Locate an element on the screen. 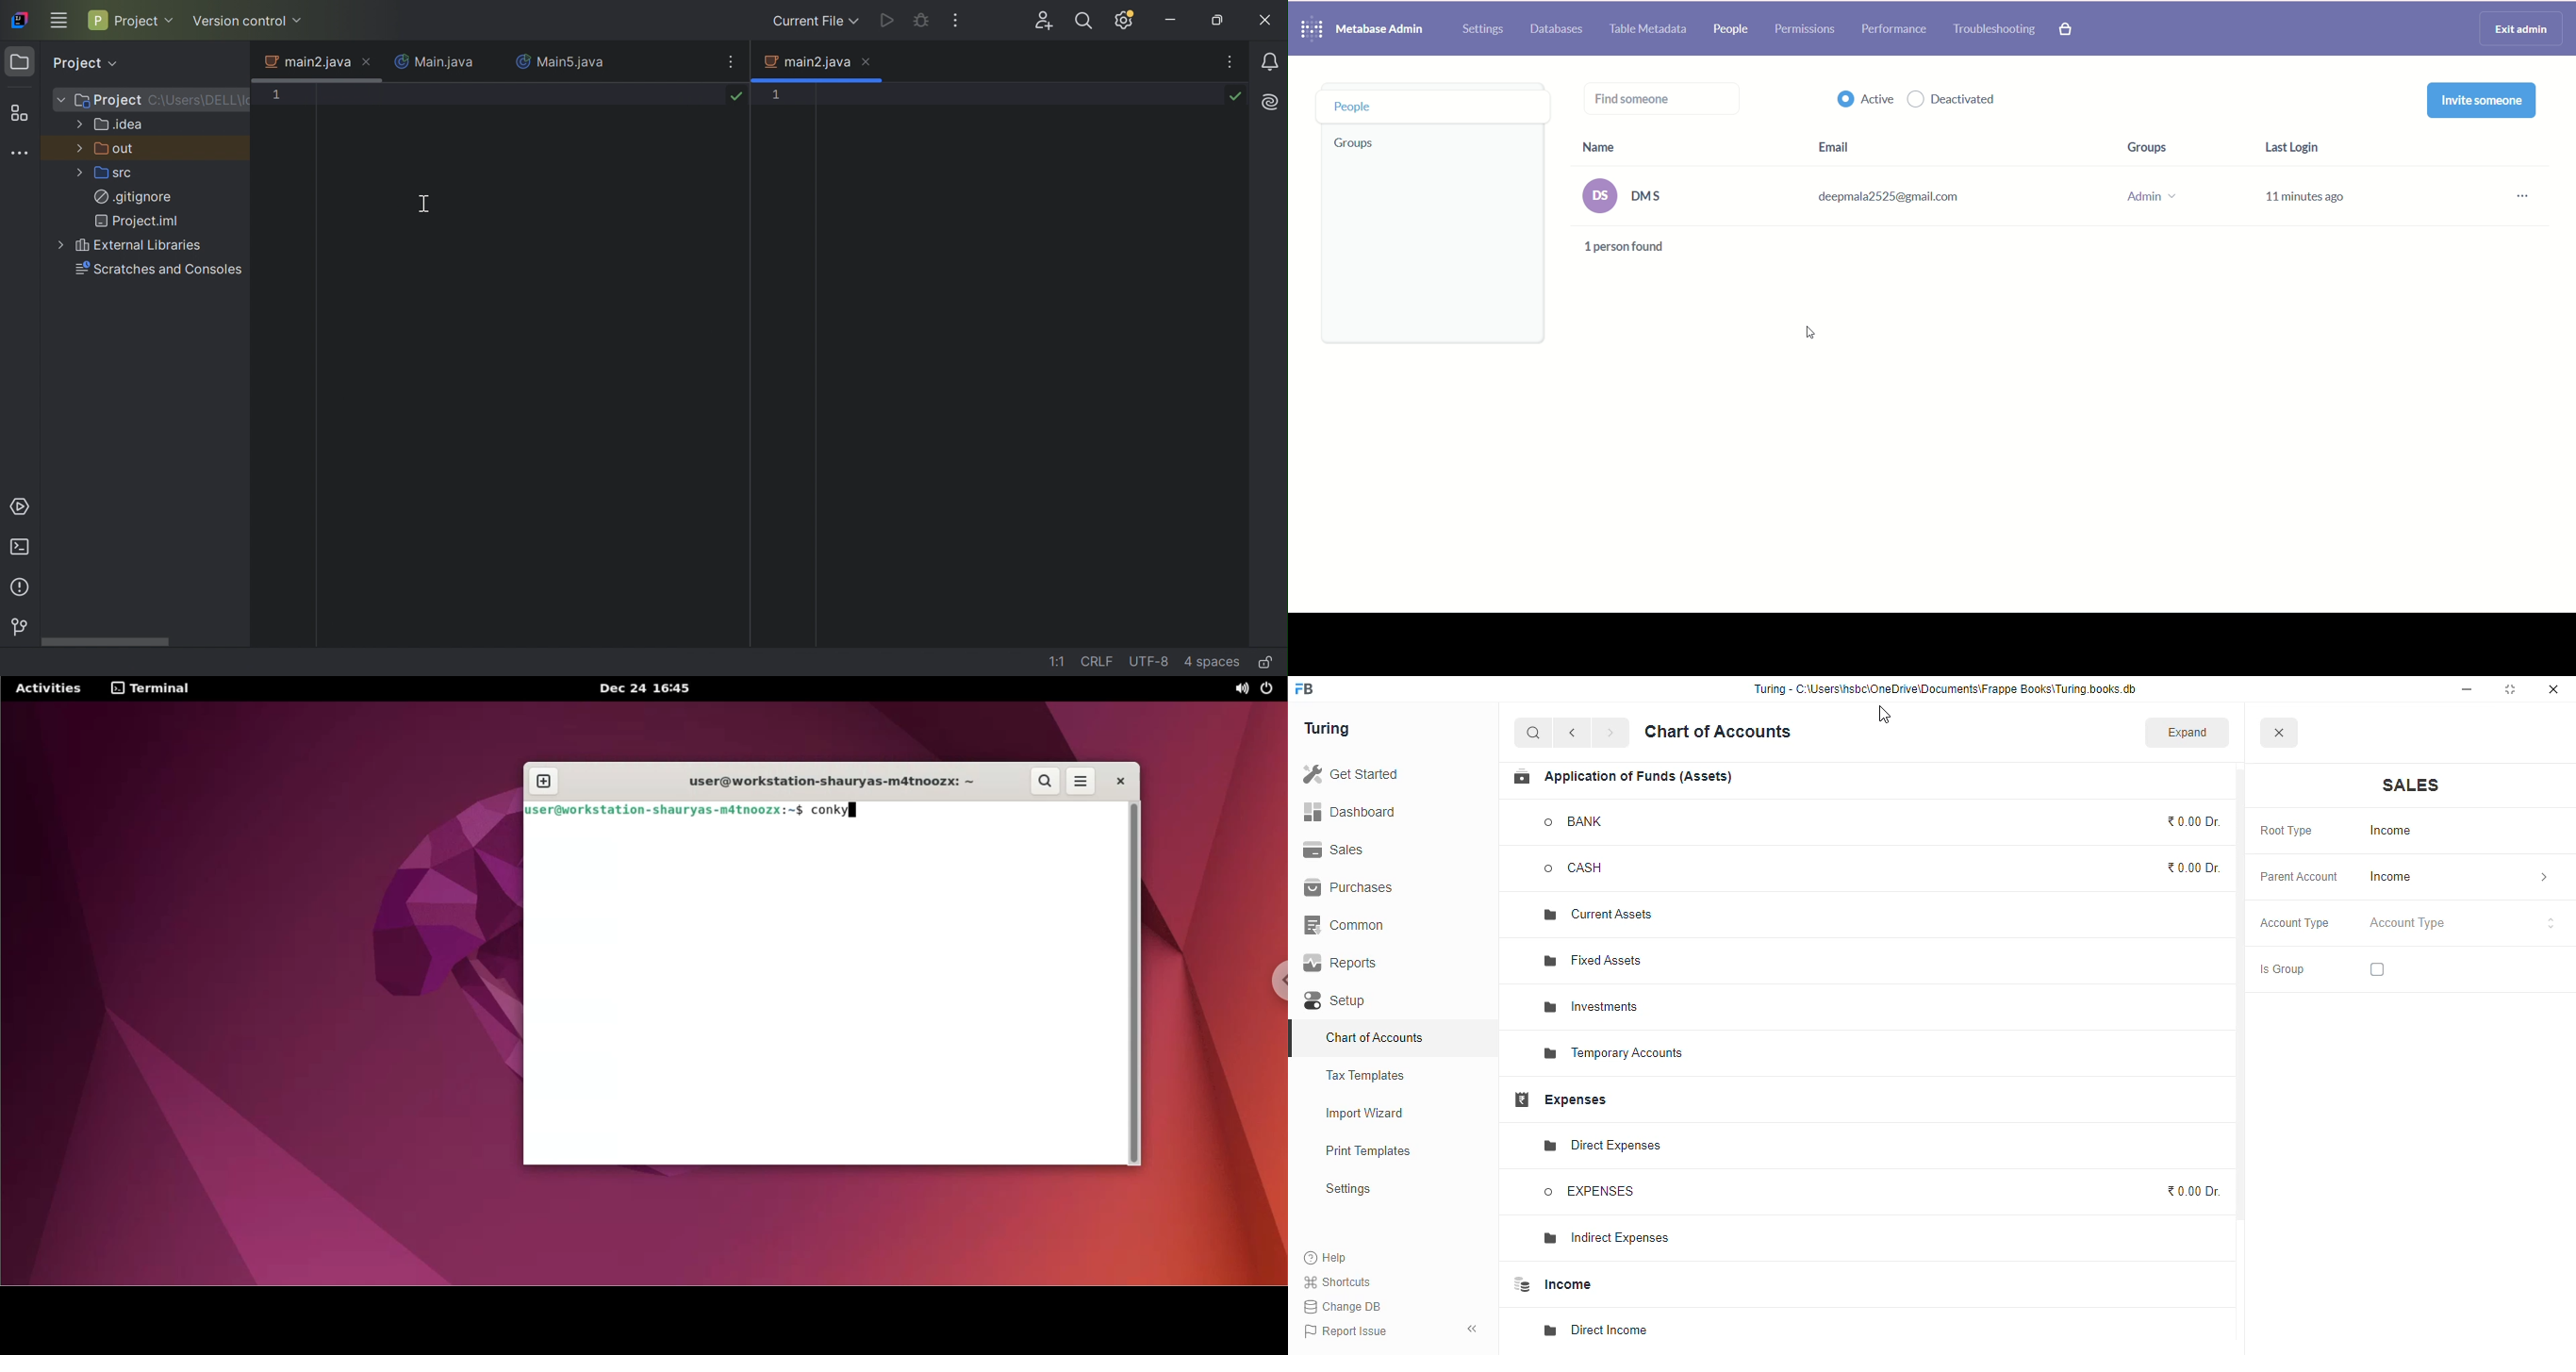  income is located at coordinates (2459, 877).